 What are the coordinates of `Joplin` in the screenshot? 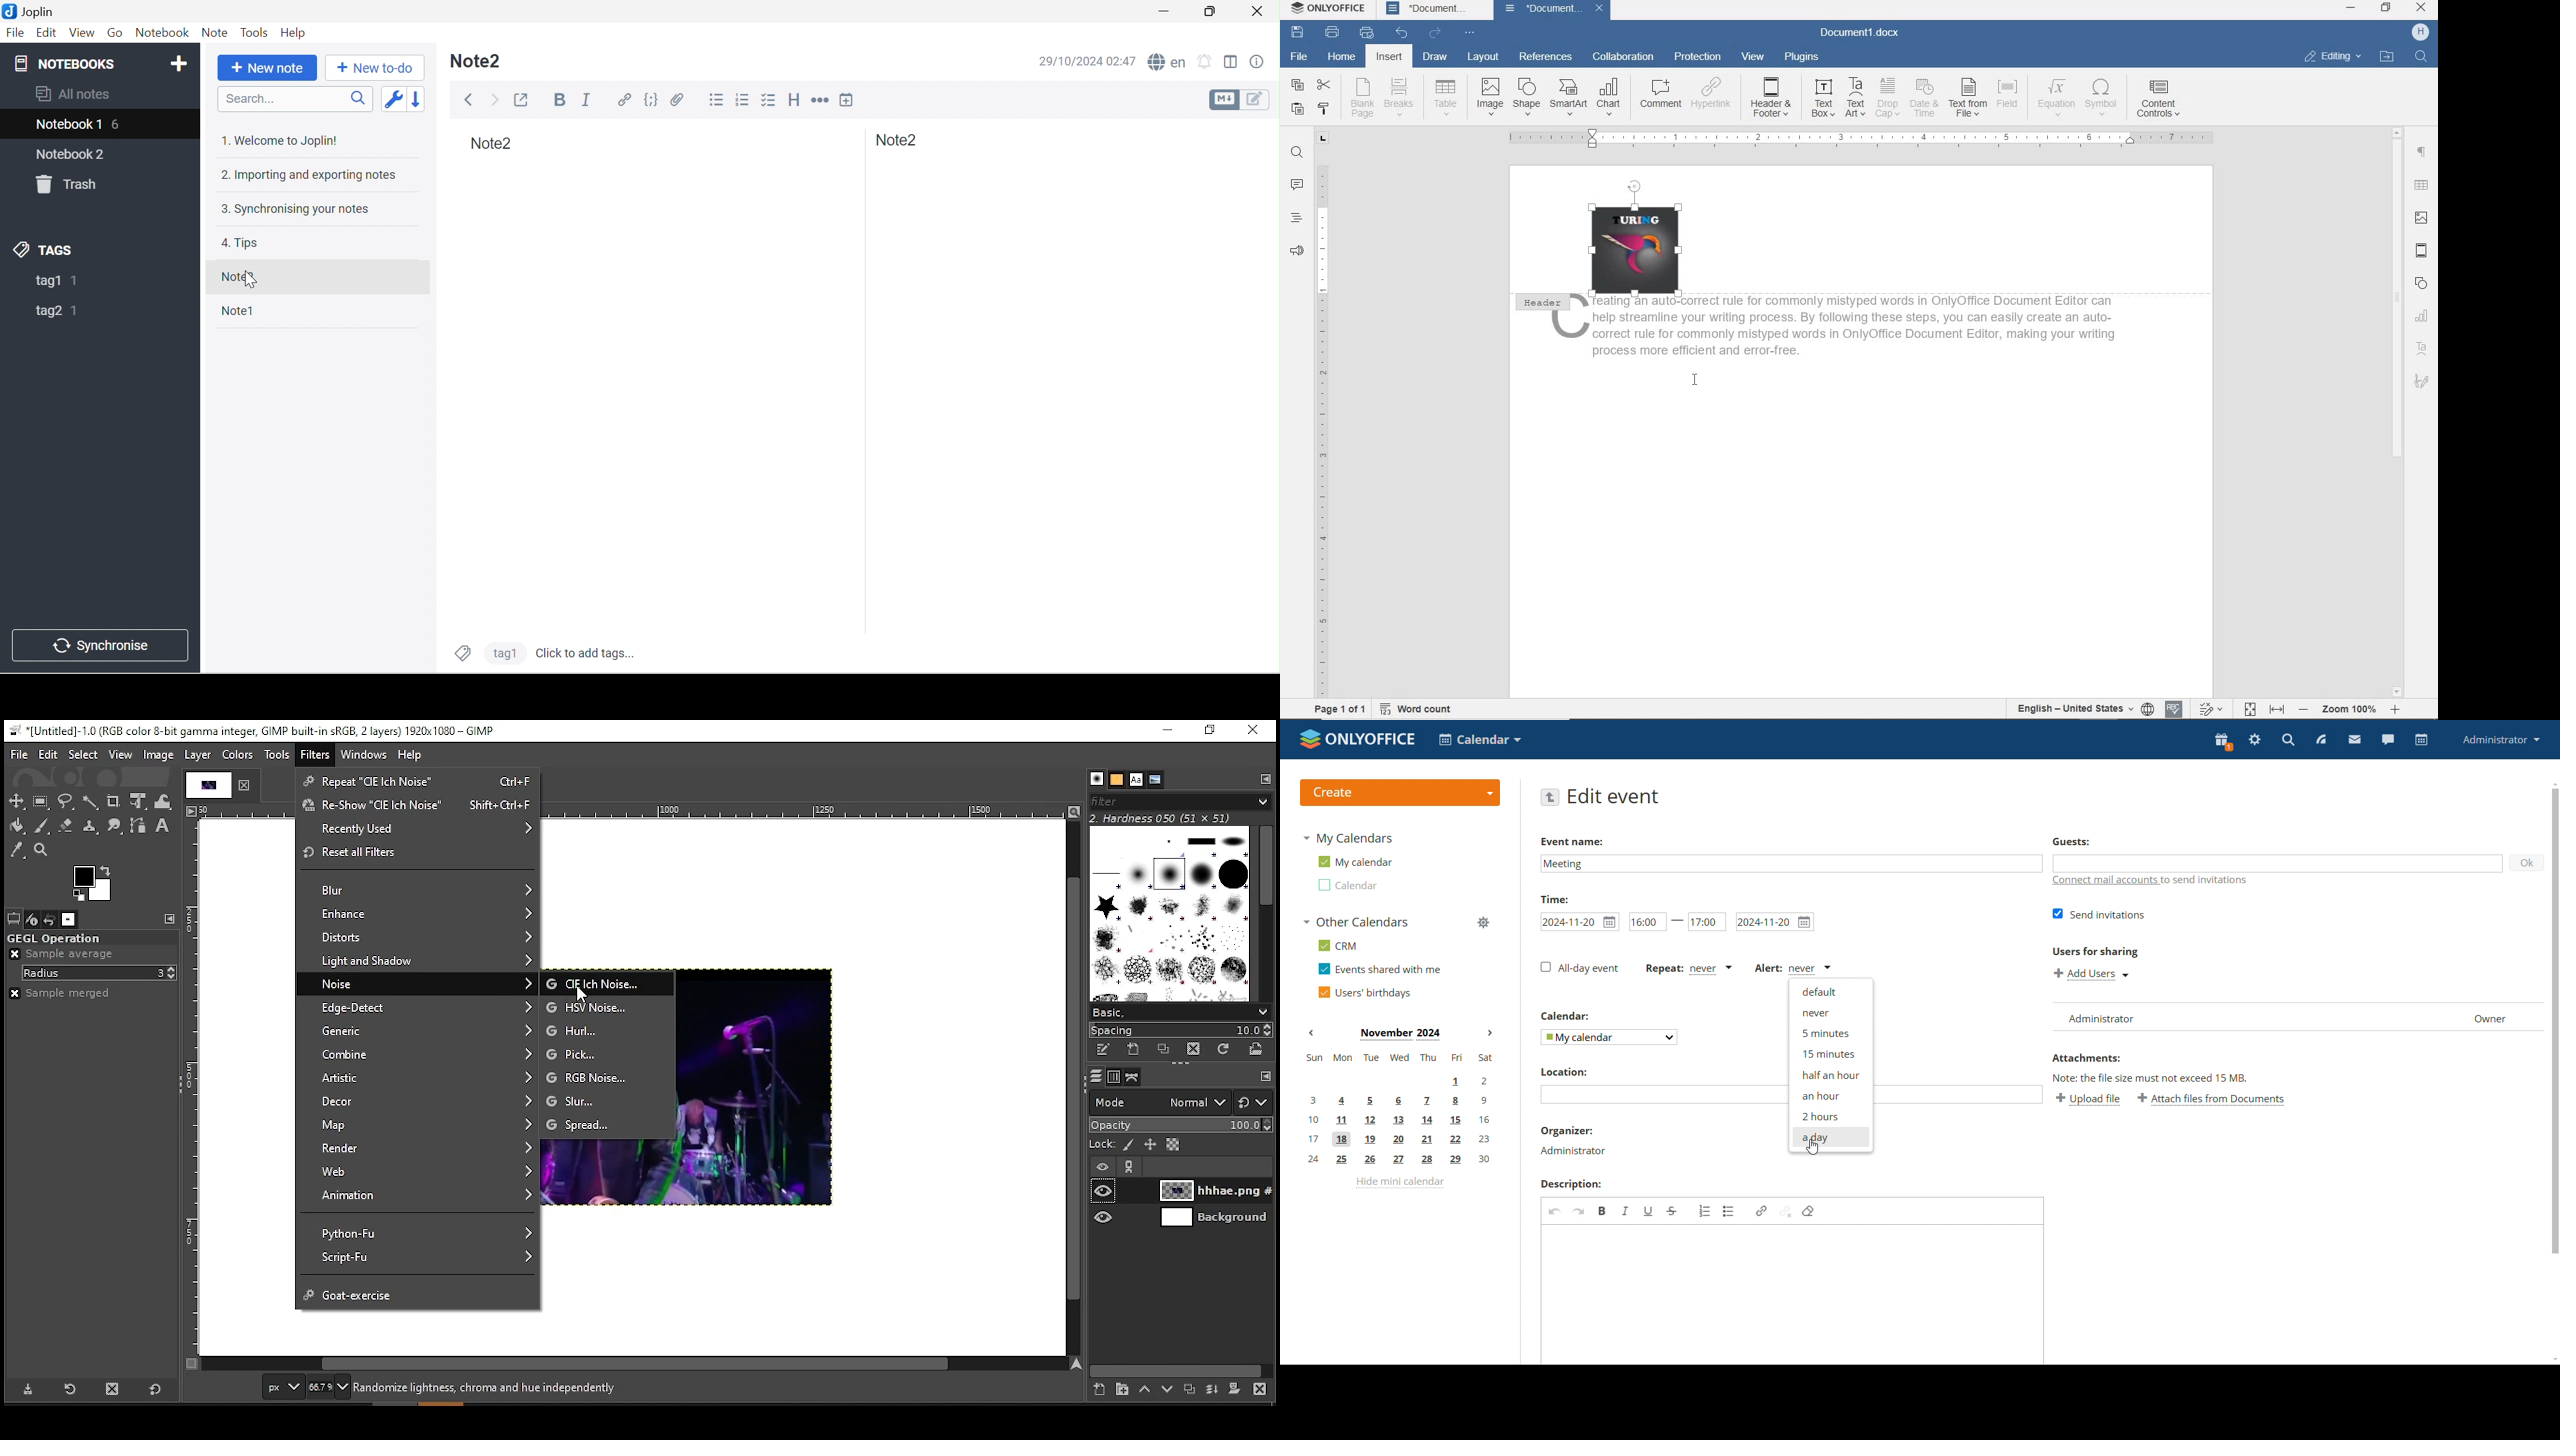 It's located at (28, 11).